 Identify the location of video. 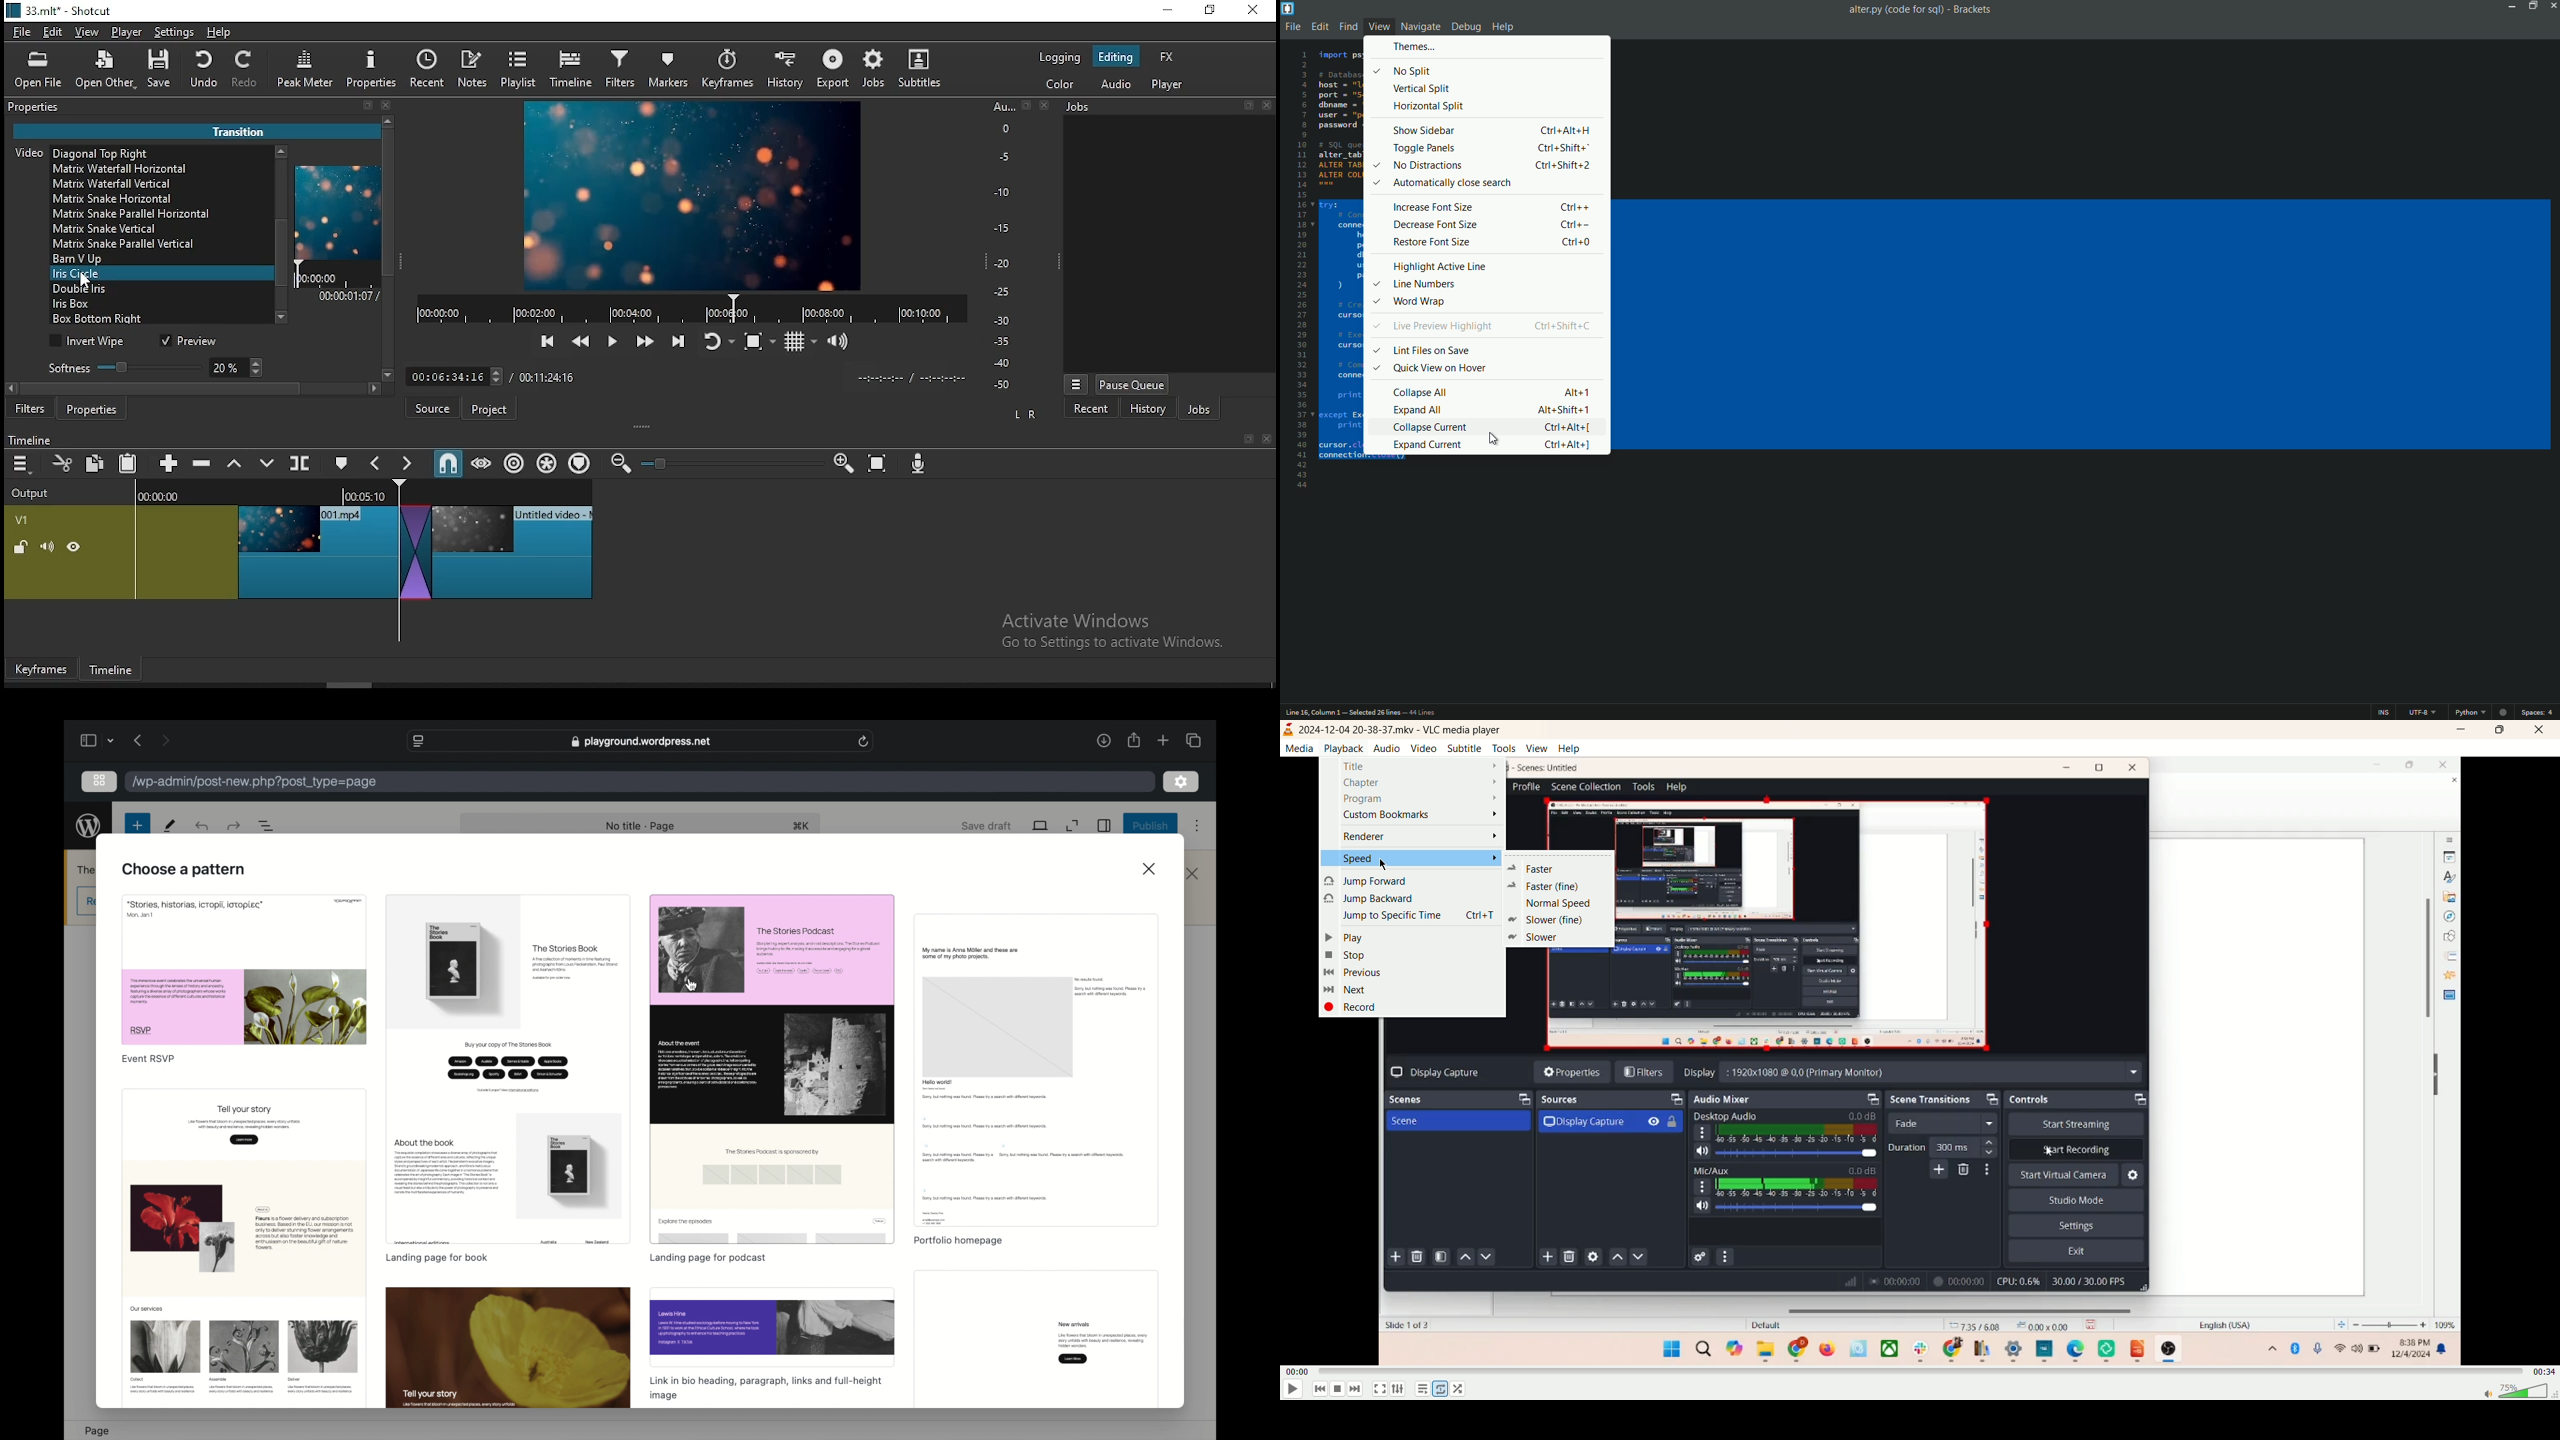
(1423, 749).